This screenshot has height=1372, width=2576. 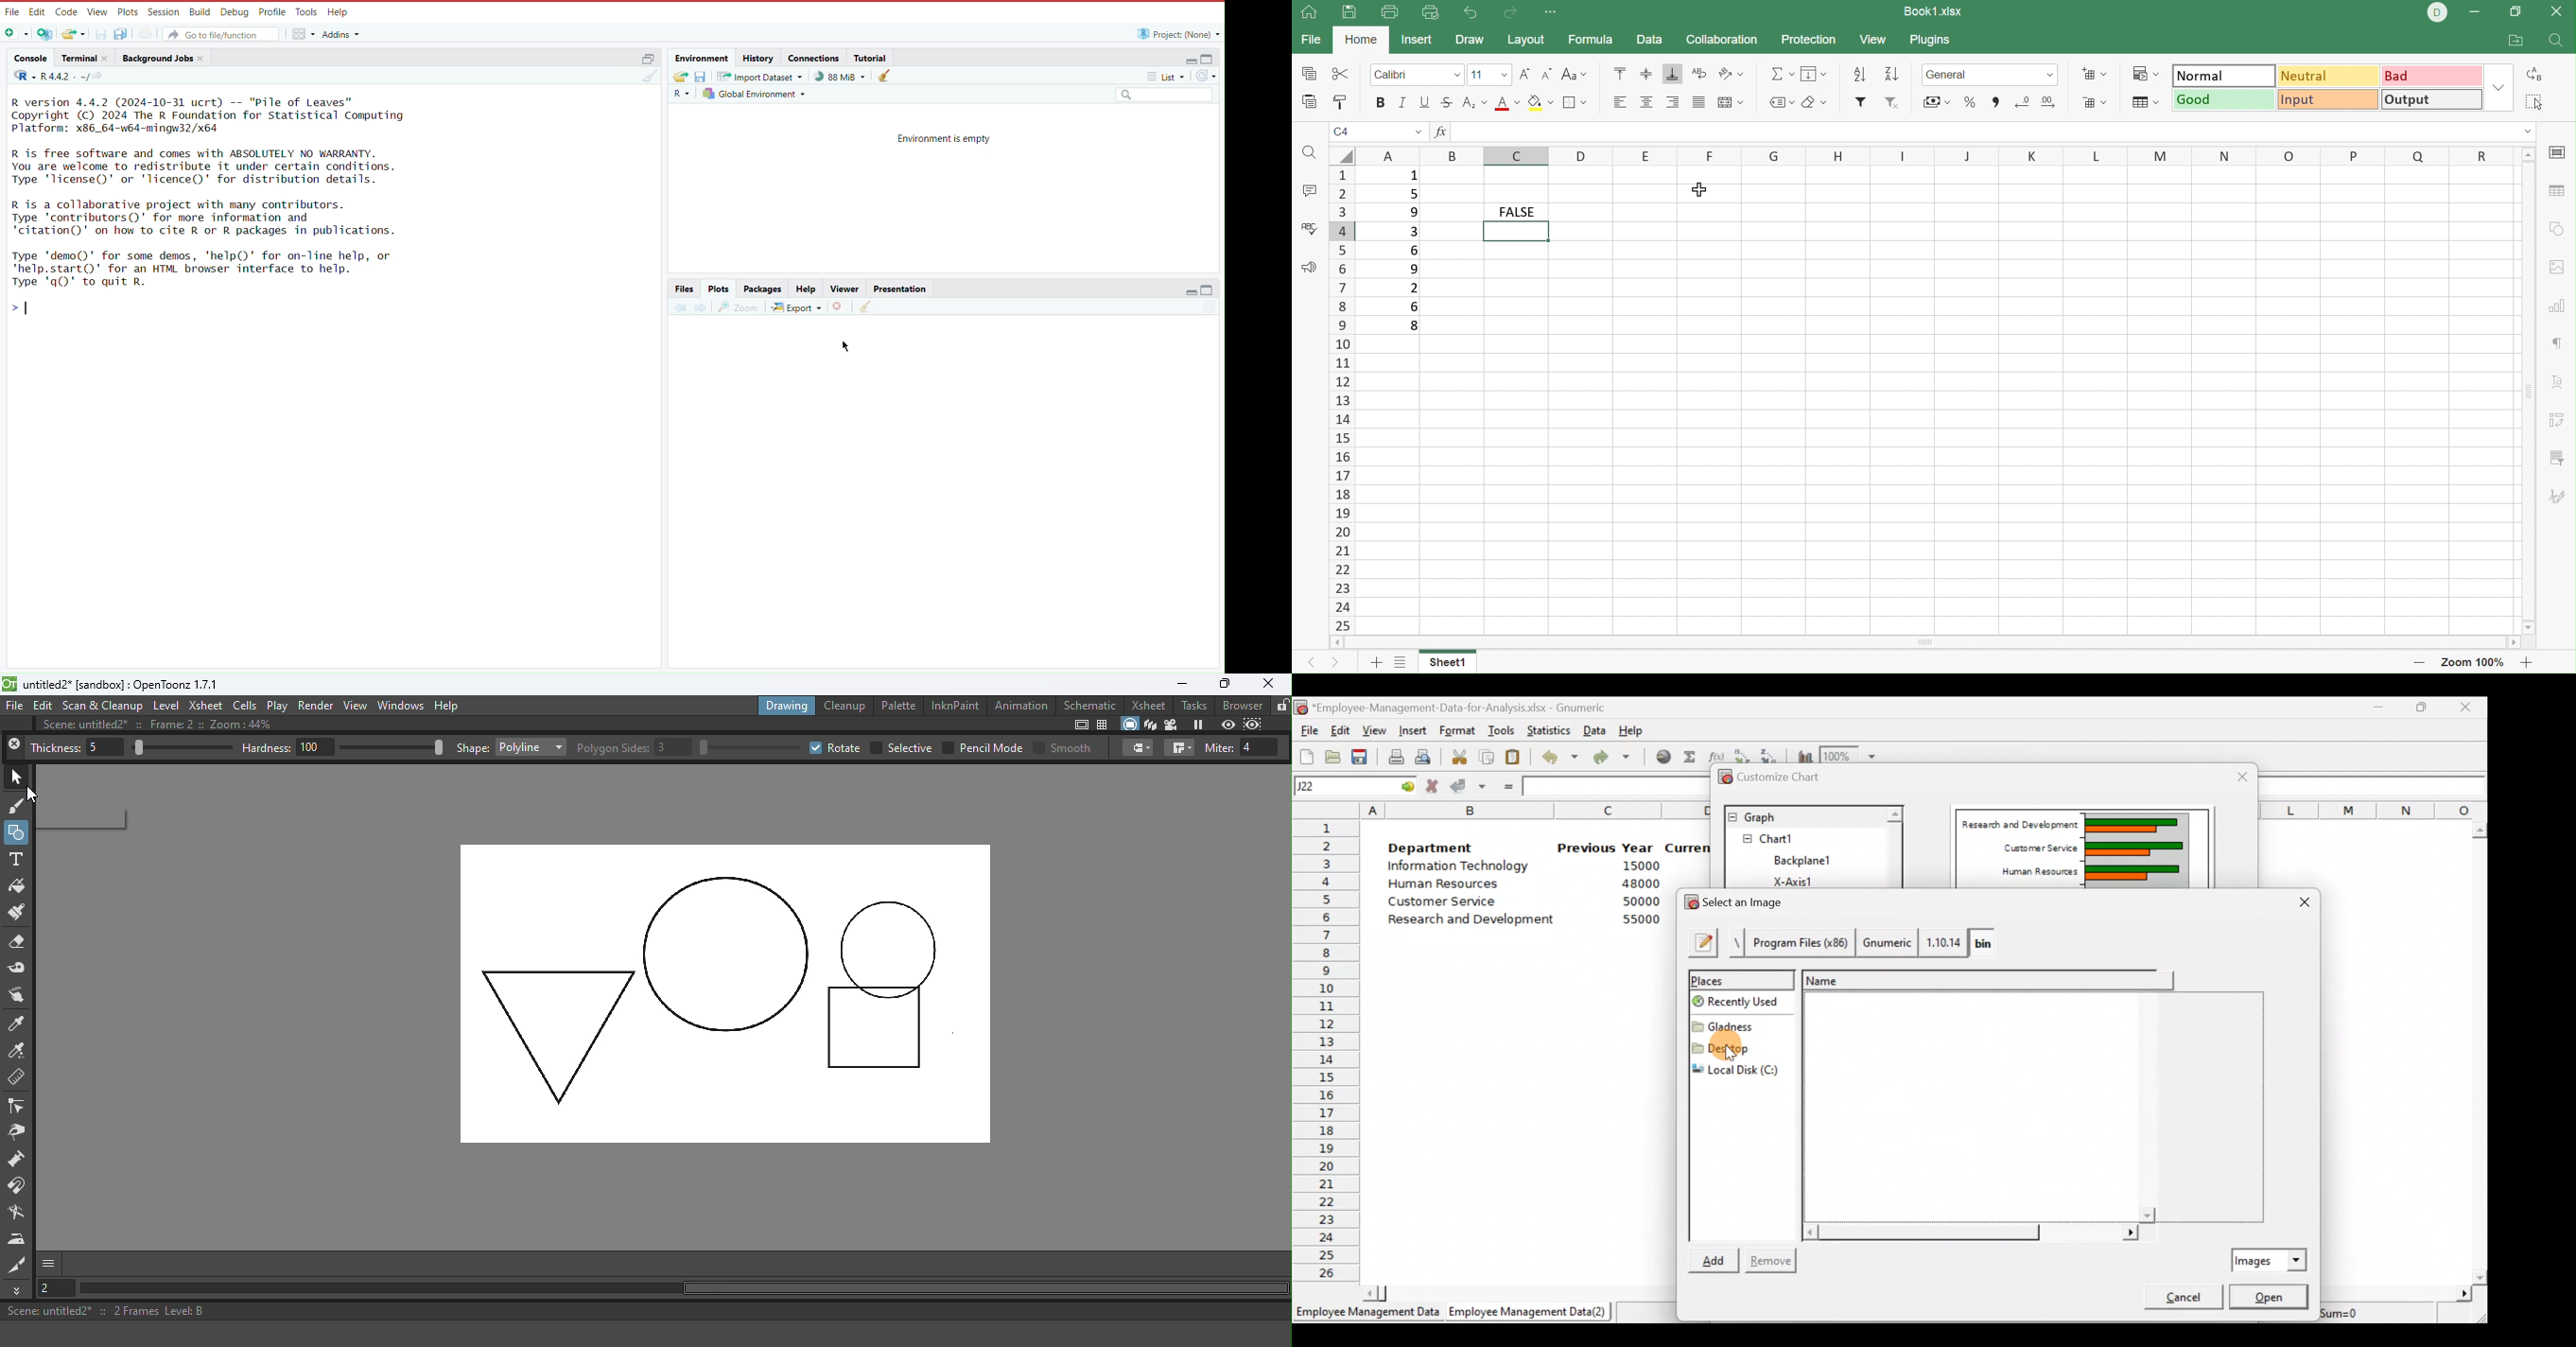 I want to click on Statistics, so click(x=1550, y=727).